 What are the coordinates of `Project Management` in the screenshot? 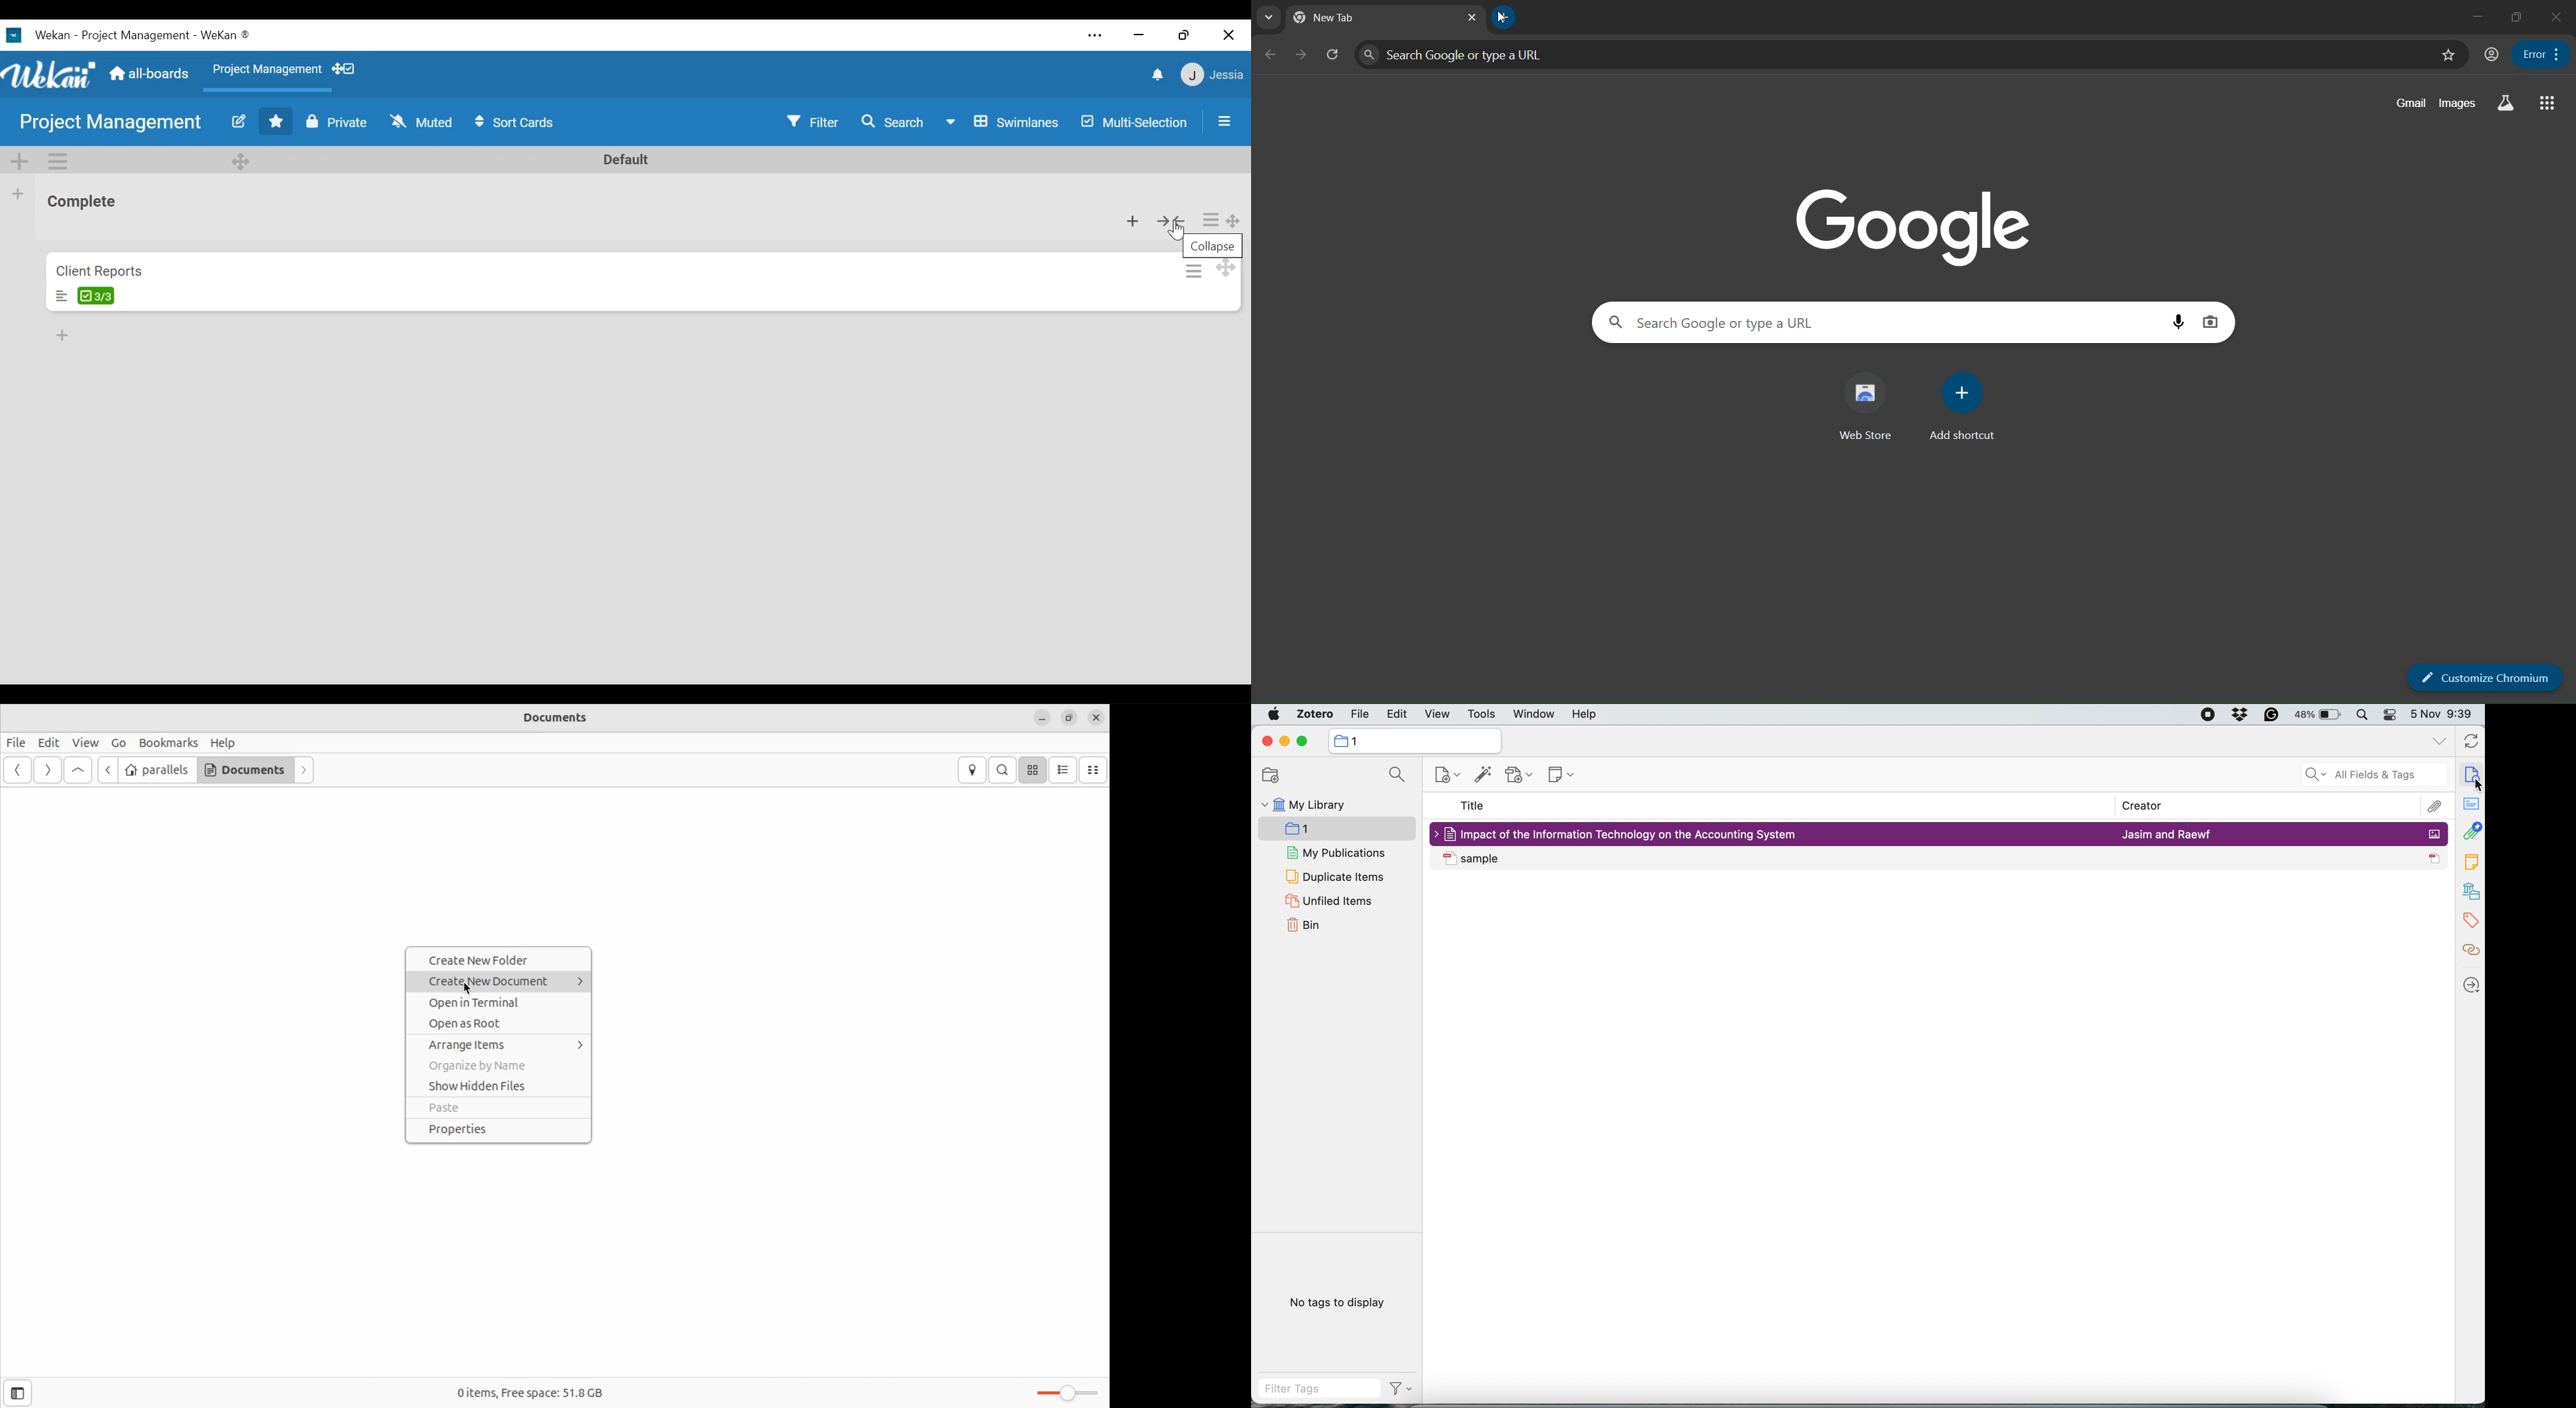 It's located at (269, 70).